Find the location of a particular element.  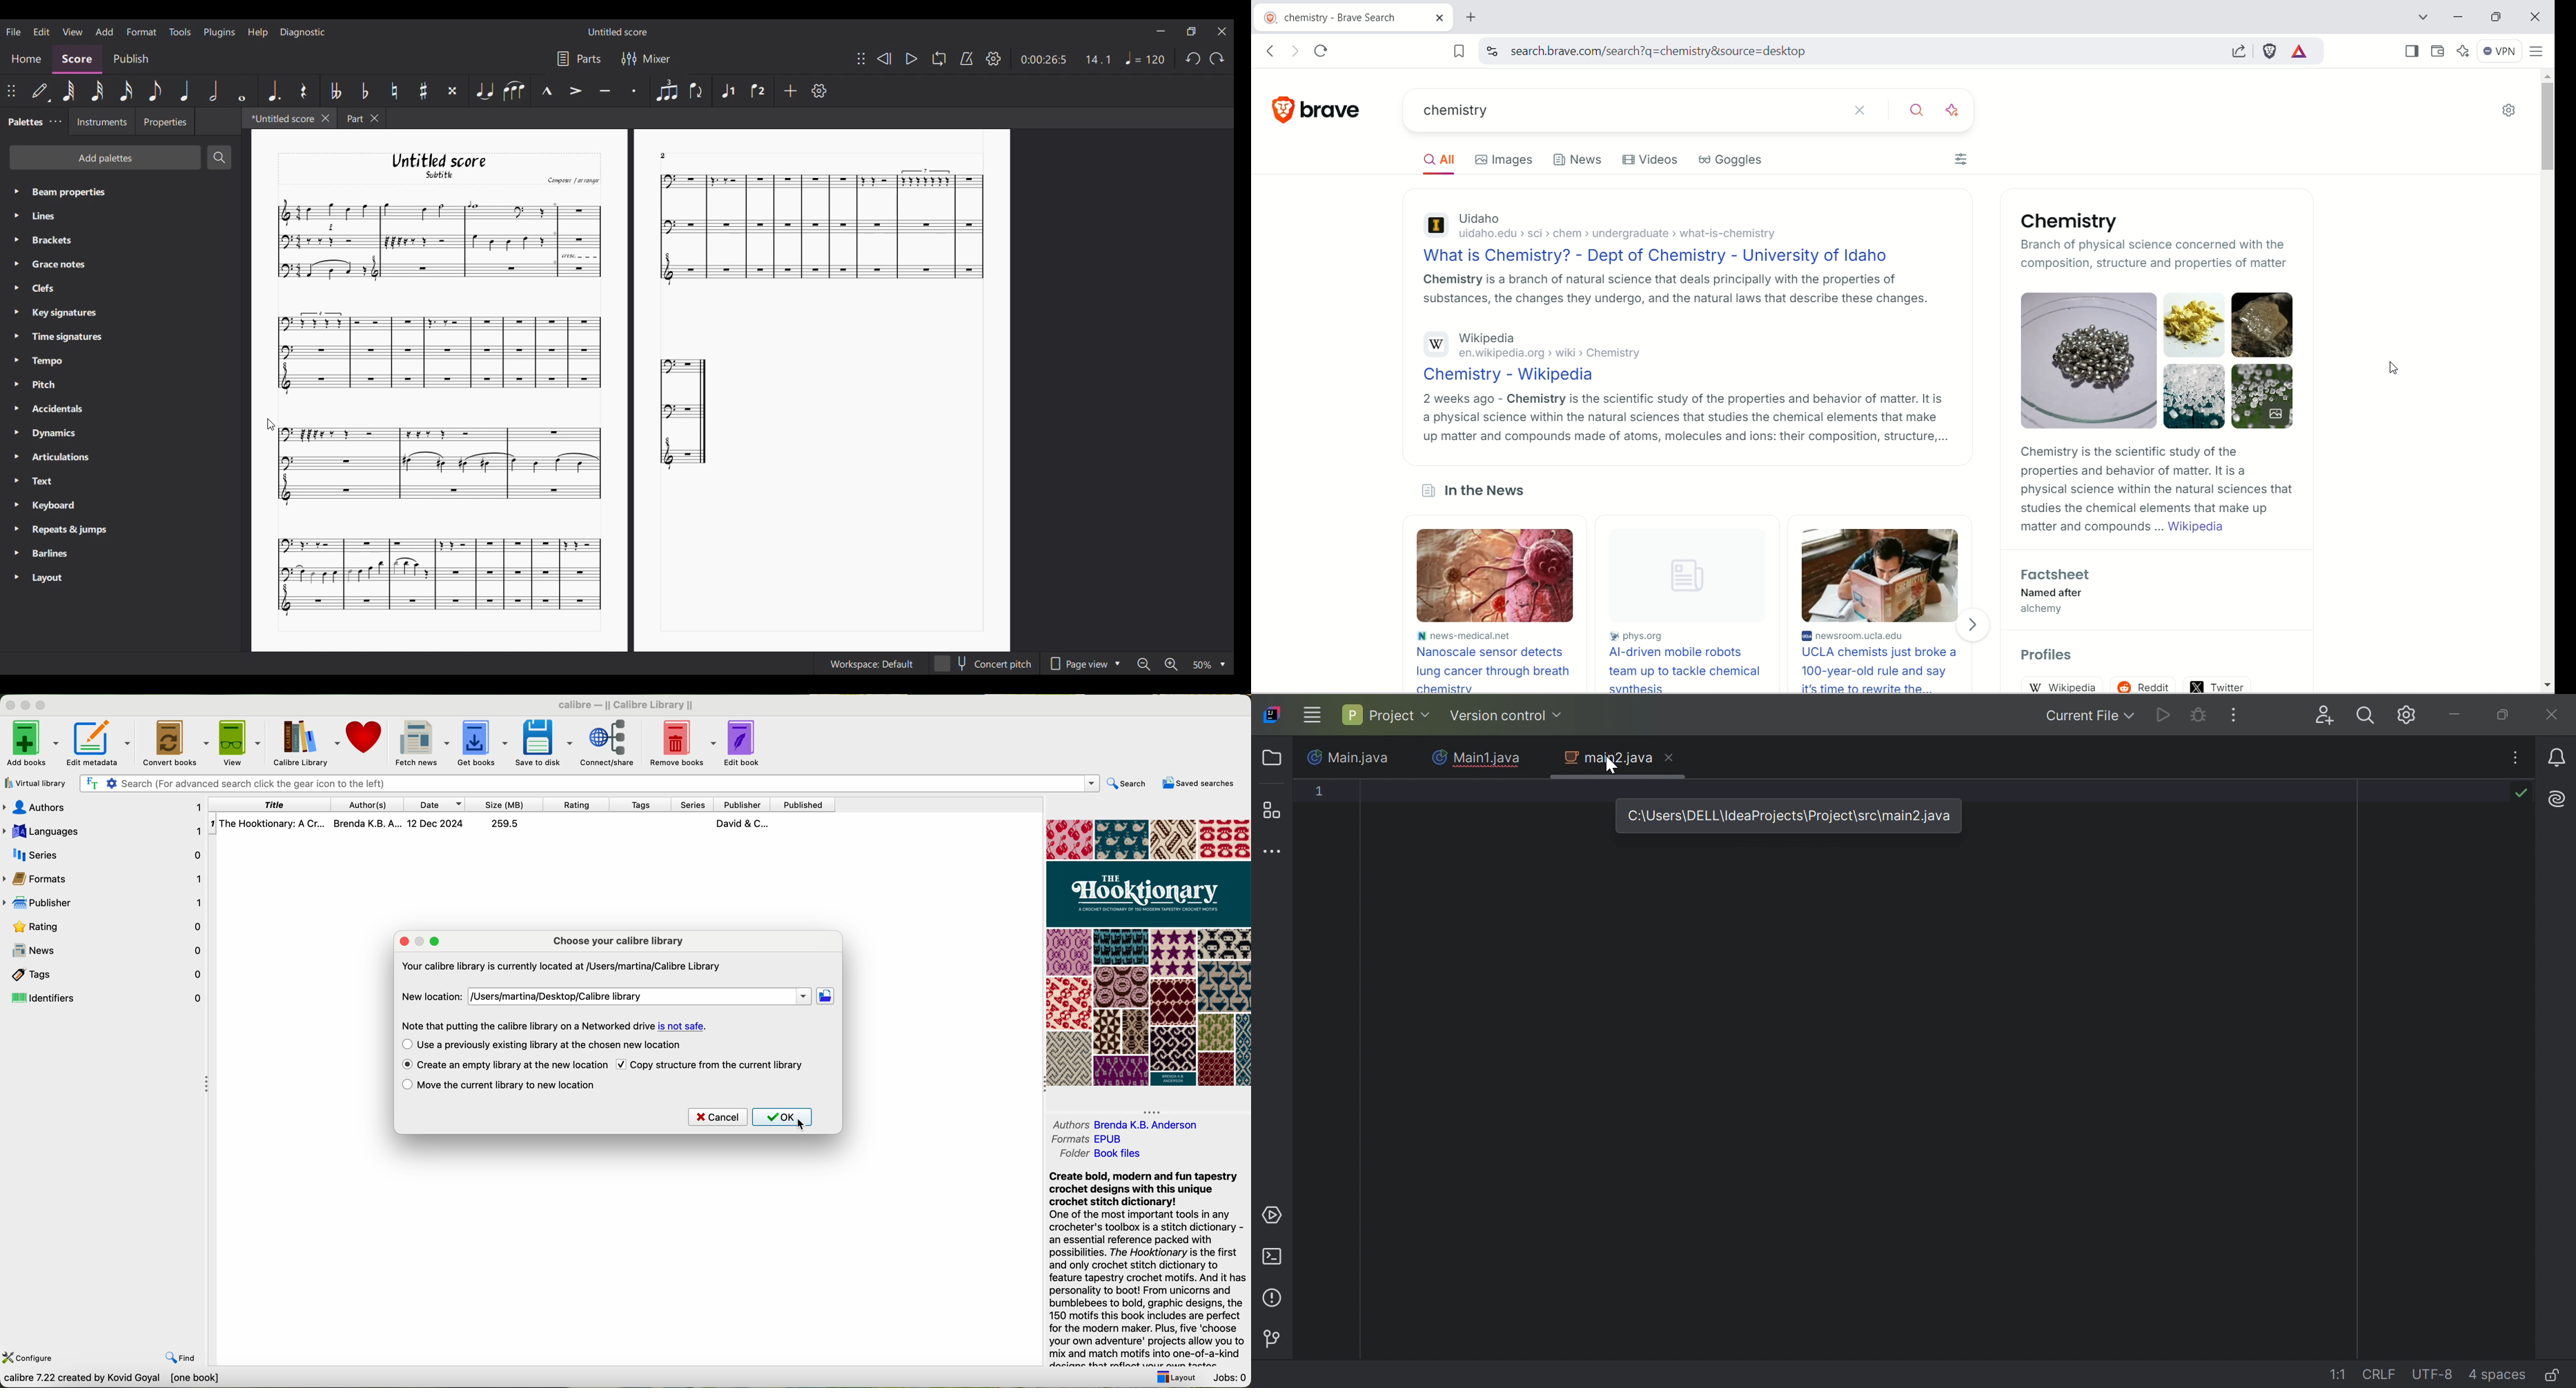

More Actions is located at coordinates (2232, 714).